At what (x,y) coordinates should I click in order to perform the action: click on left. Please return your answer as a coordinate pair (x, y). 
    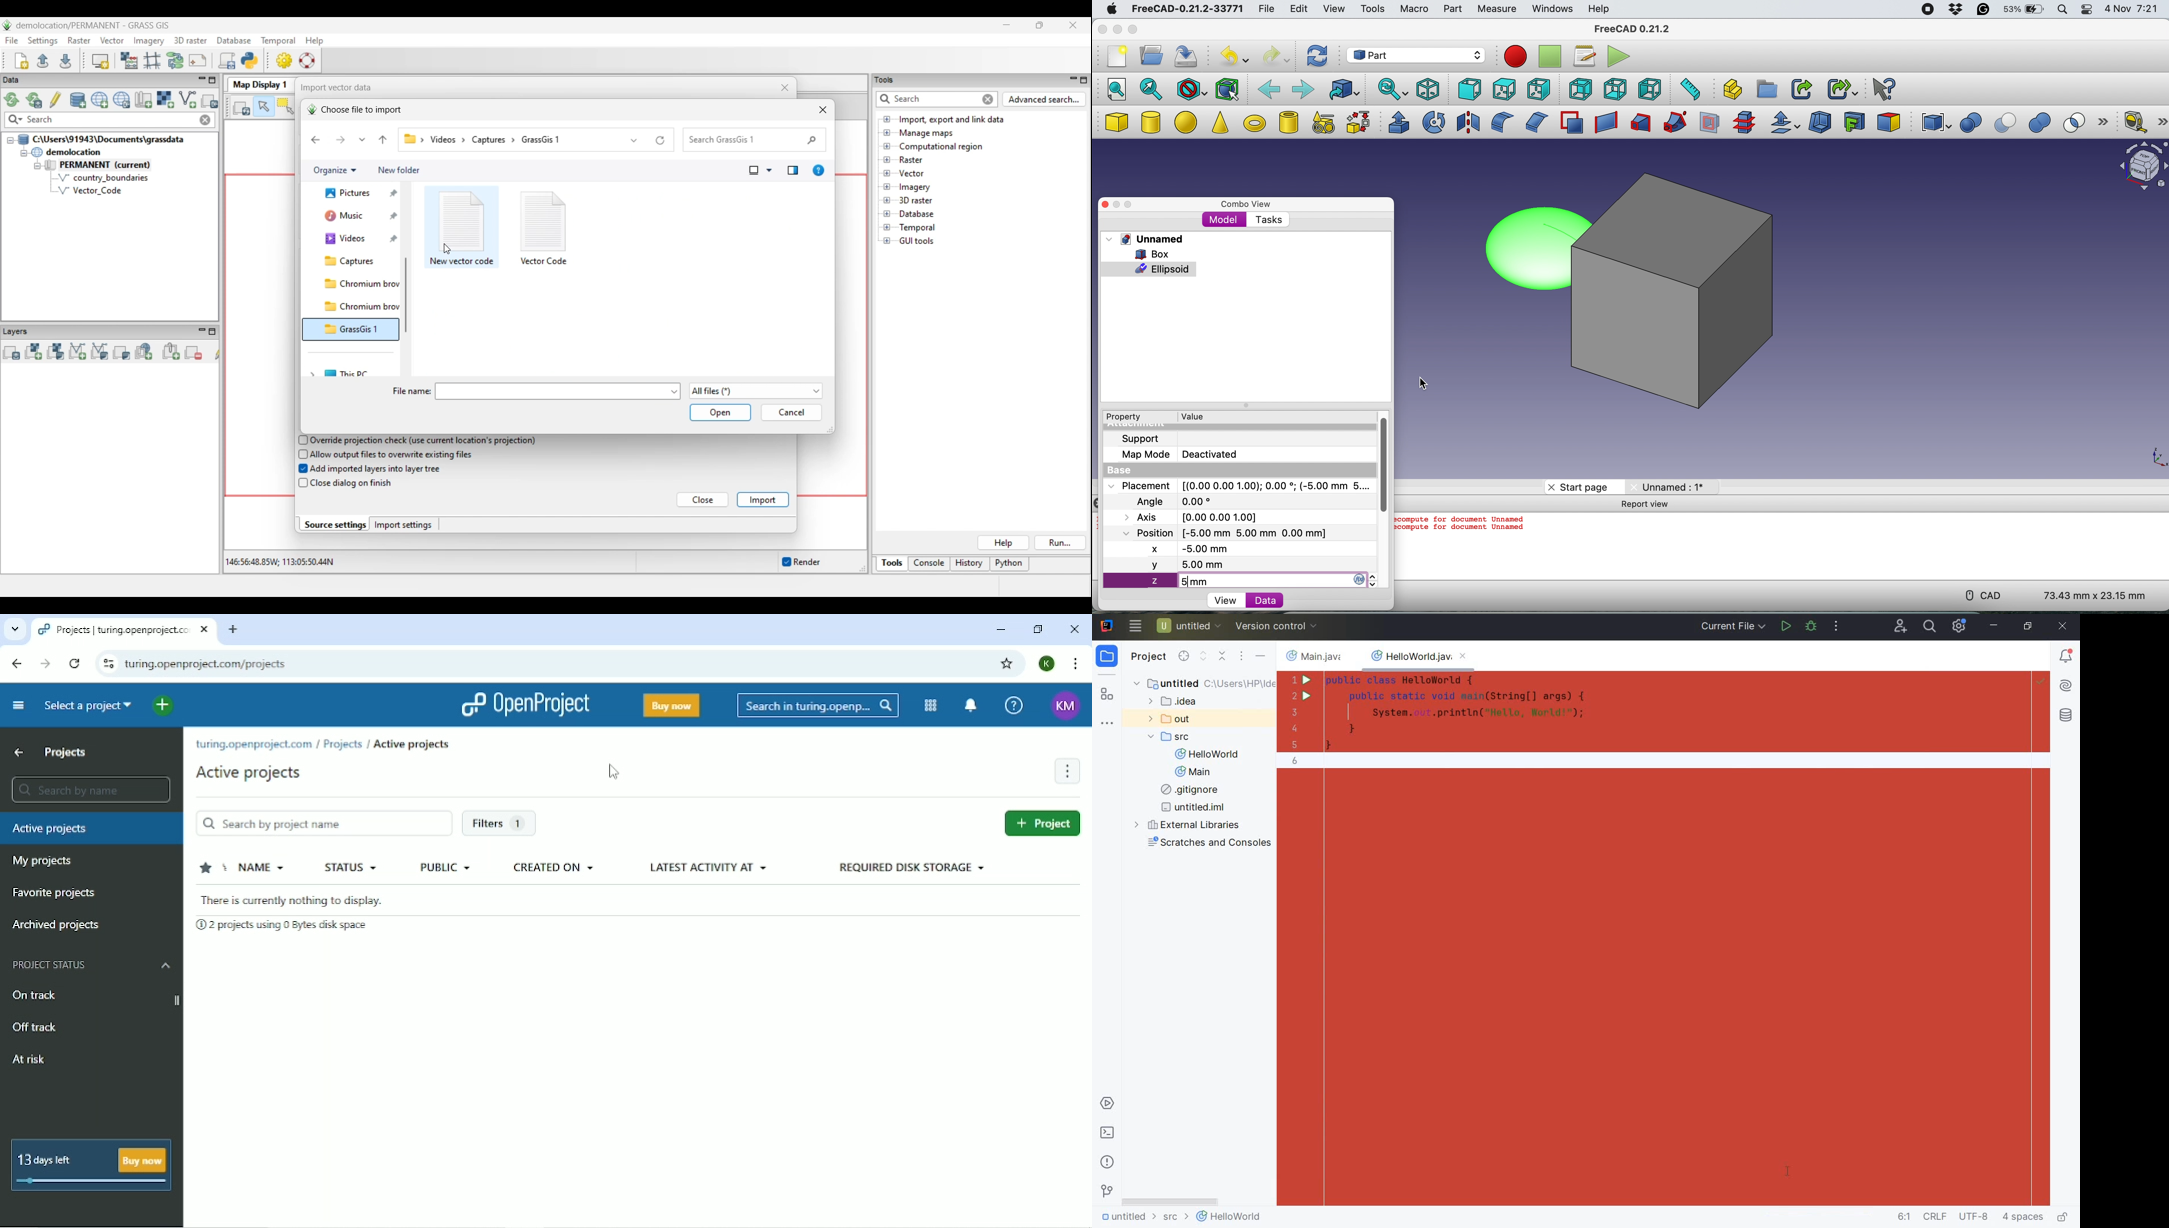
    Looking at the image, I should click on (1652, 89).